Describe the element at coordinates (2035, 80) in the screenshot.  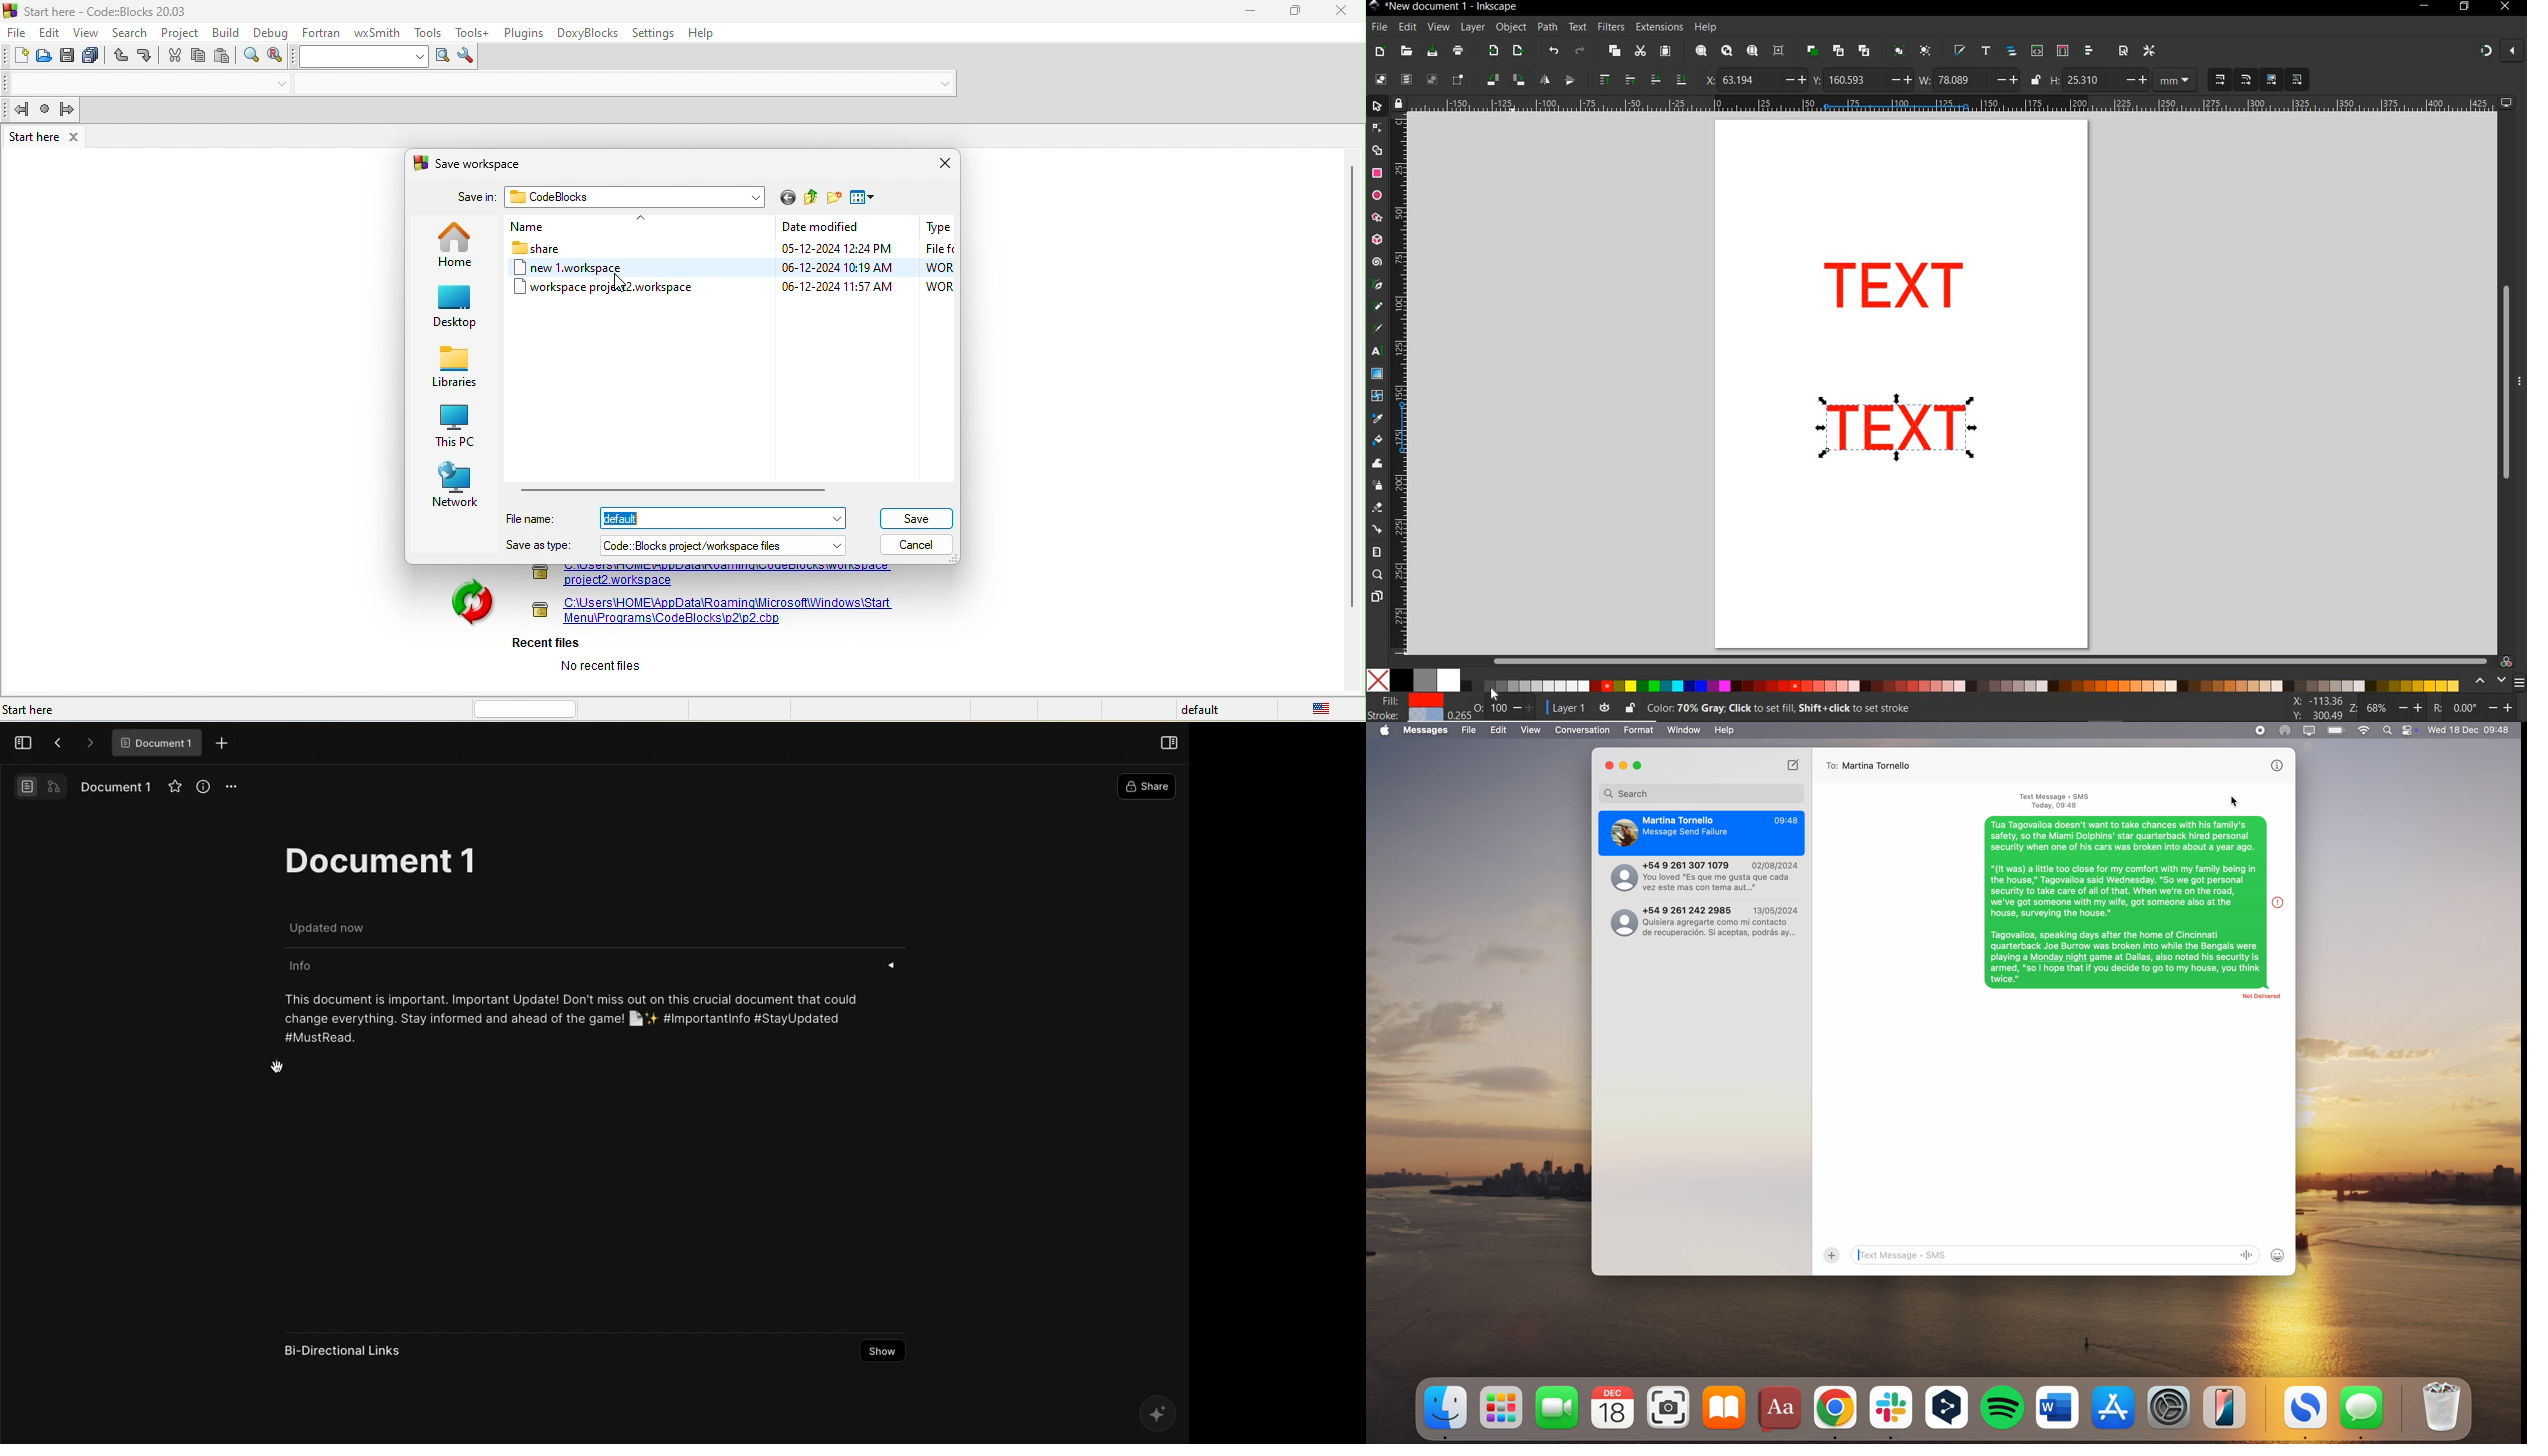
I see `lock/unlock to change width or height` at that location.